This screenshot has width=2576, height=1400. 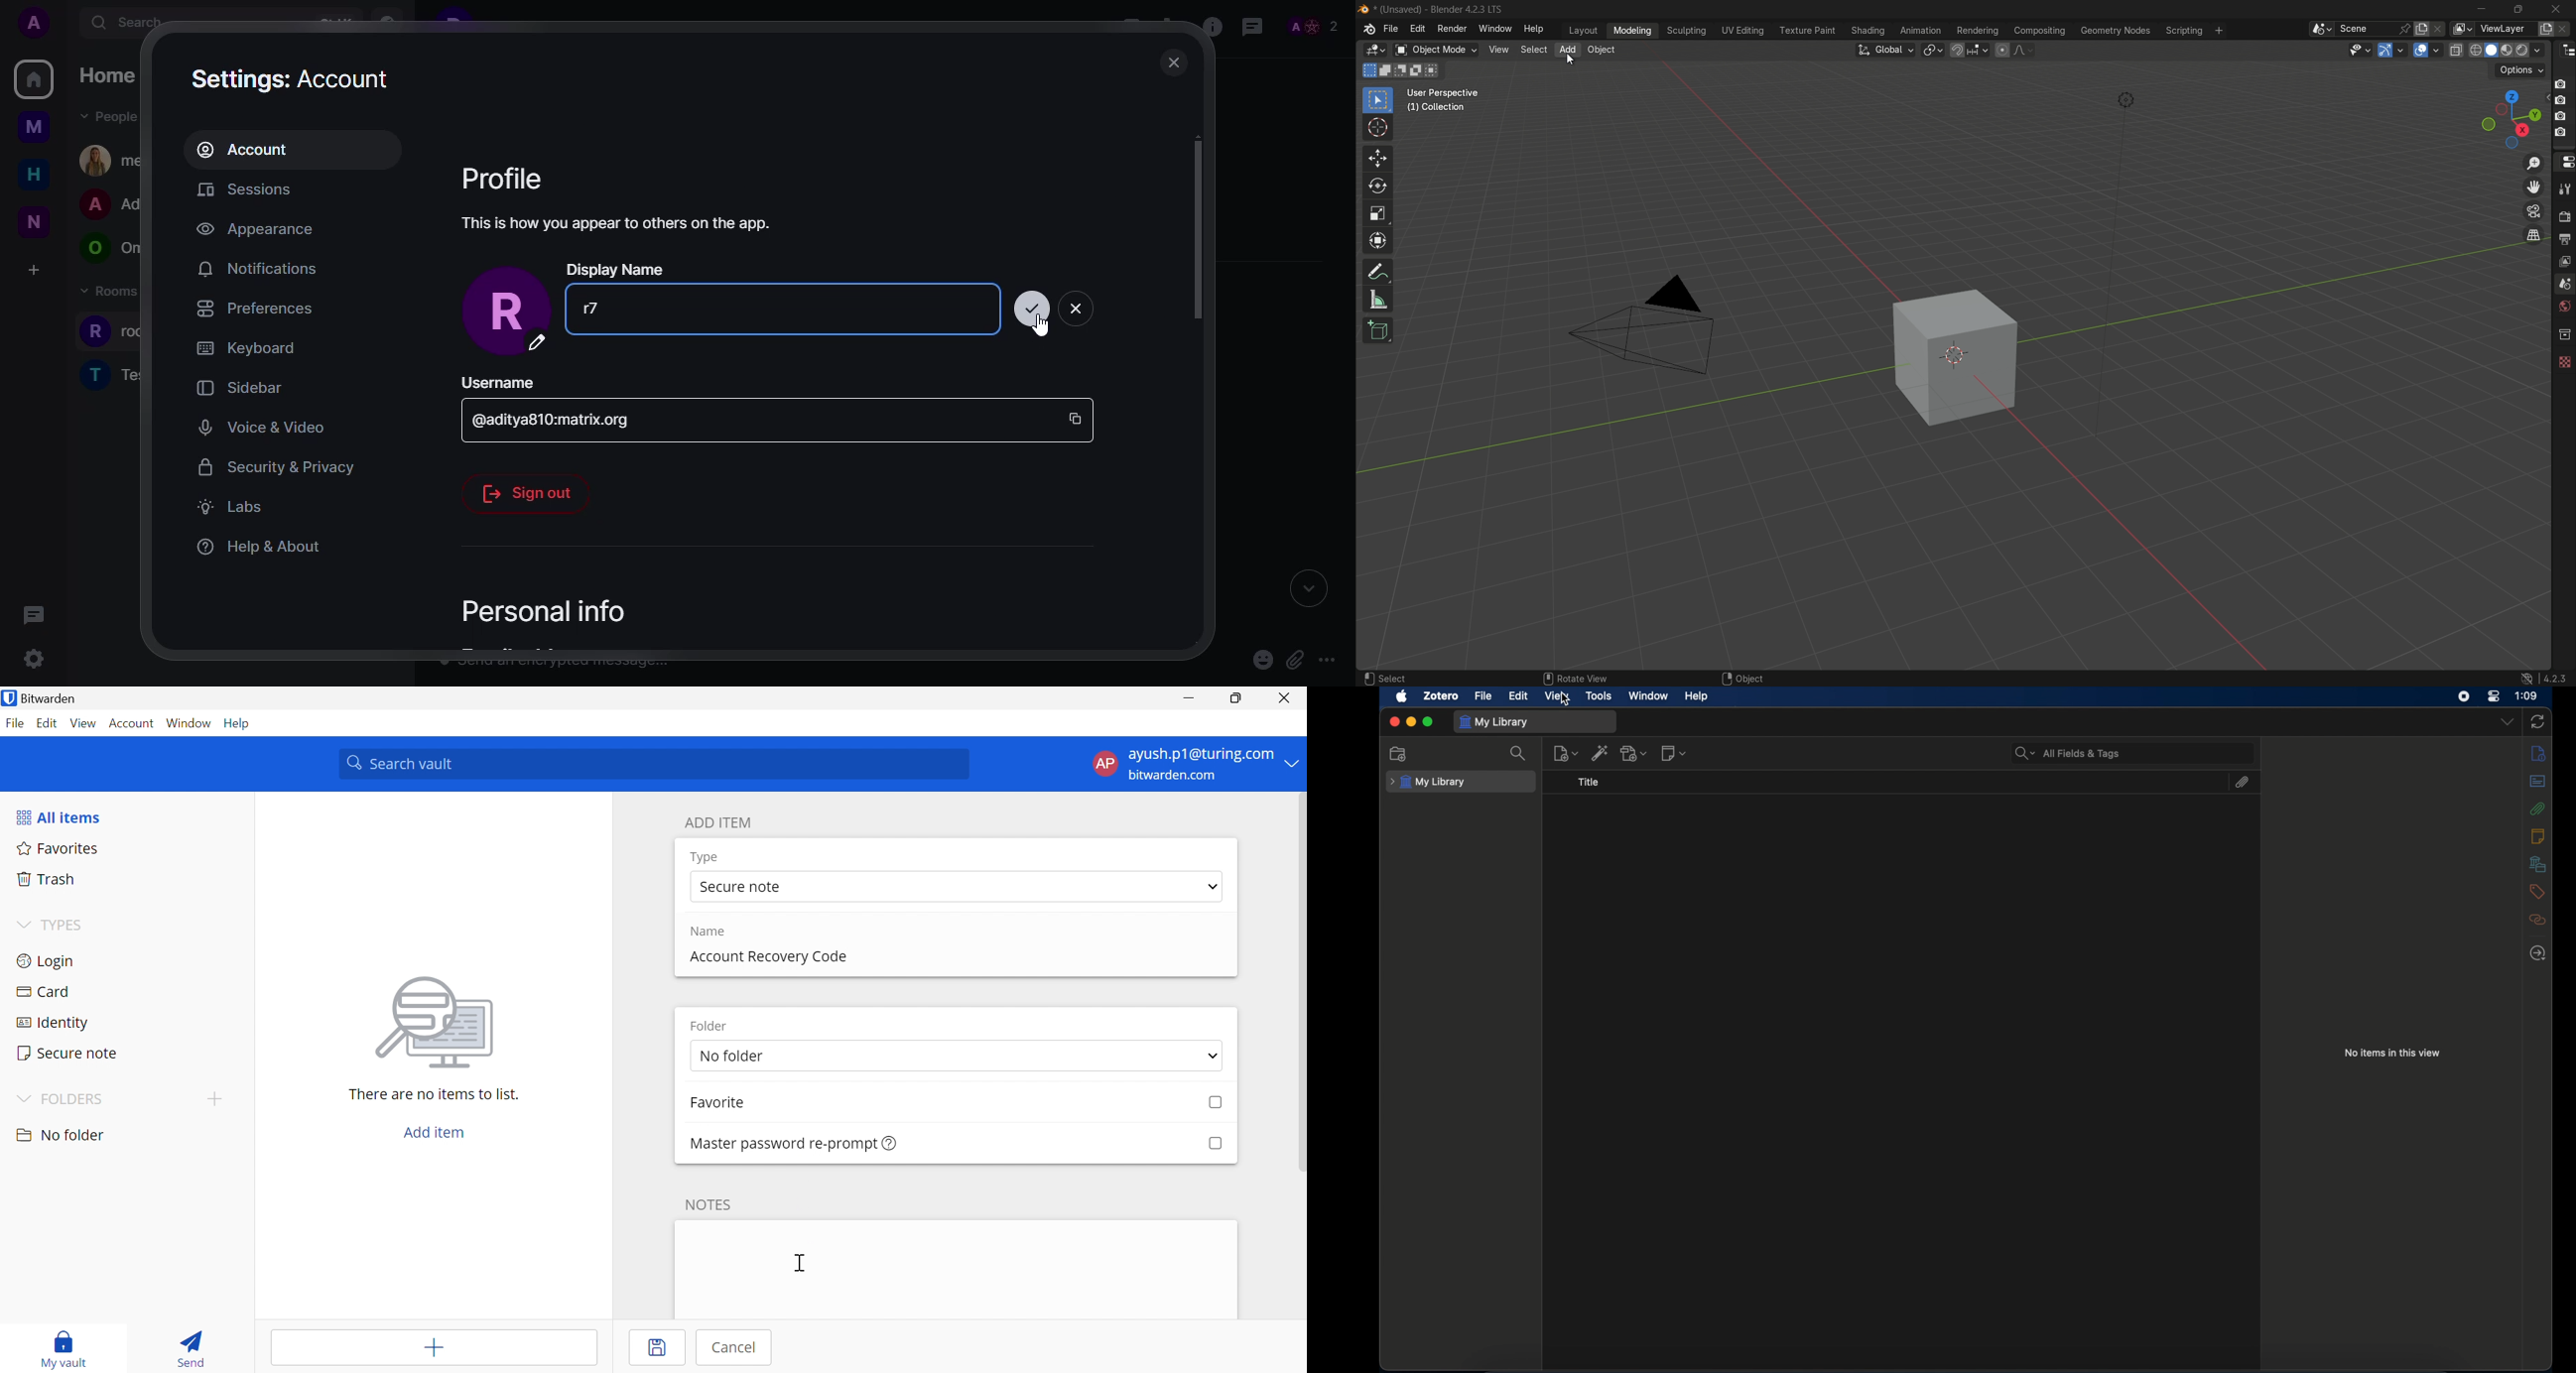 What do you see at coordinates (433, 1133) in the screenshot?
I see `Add item` at bounding box center [433, 1133].